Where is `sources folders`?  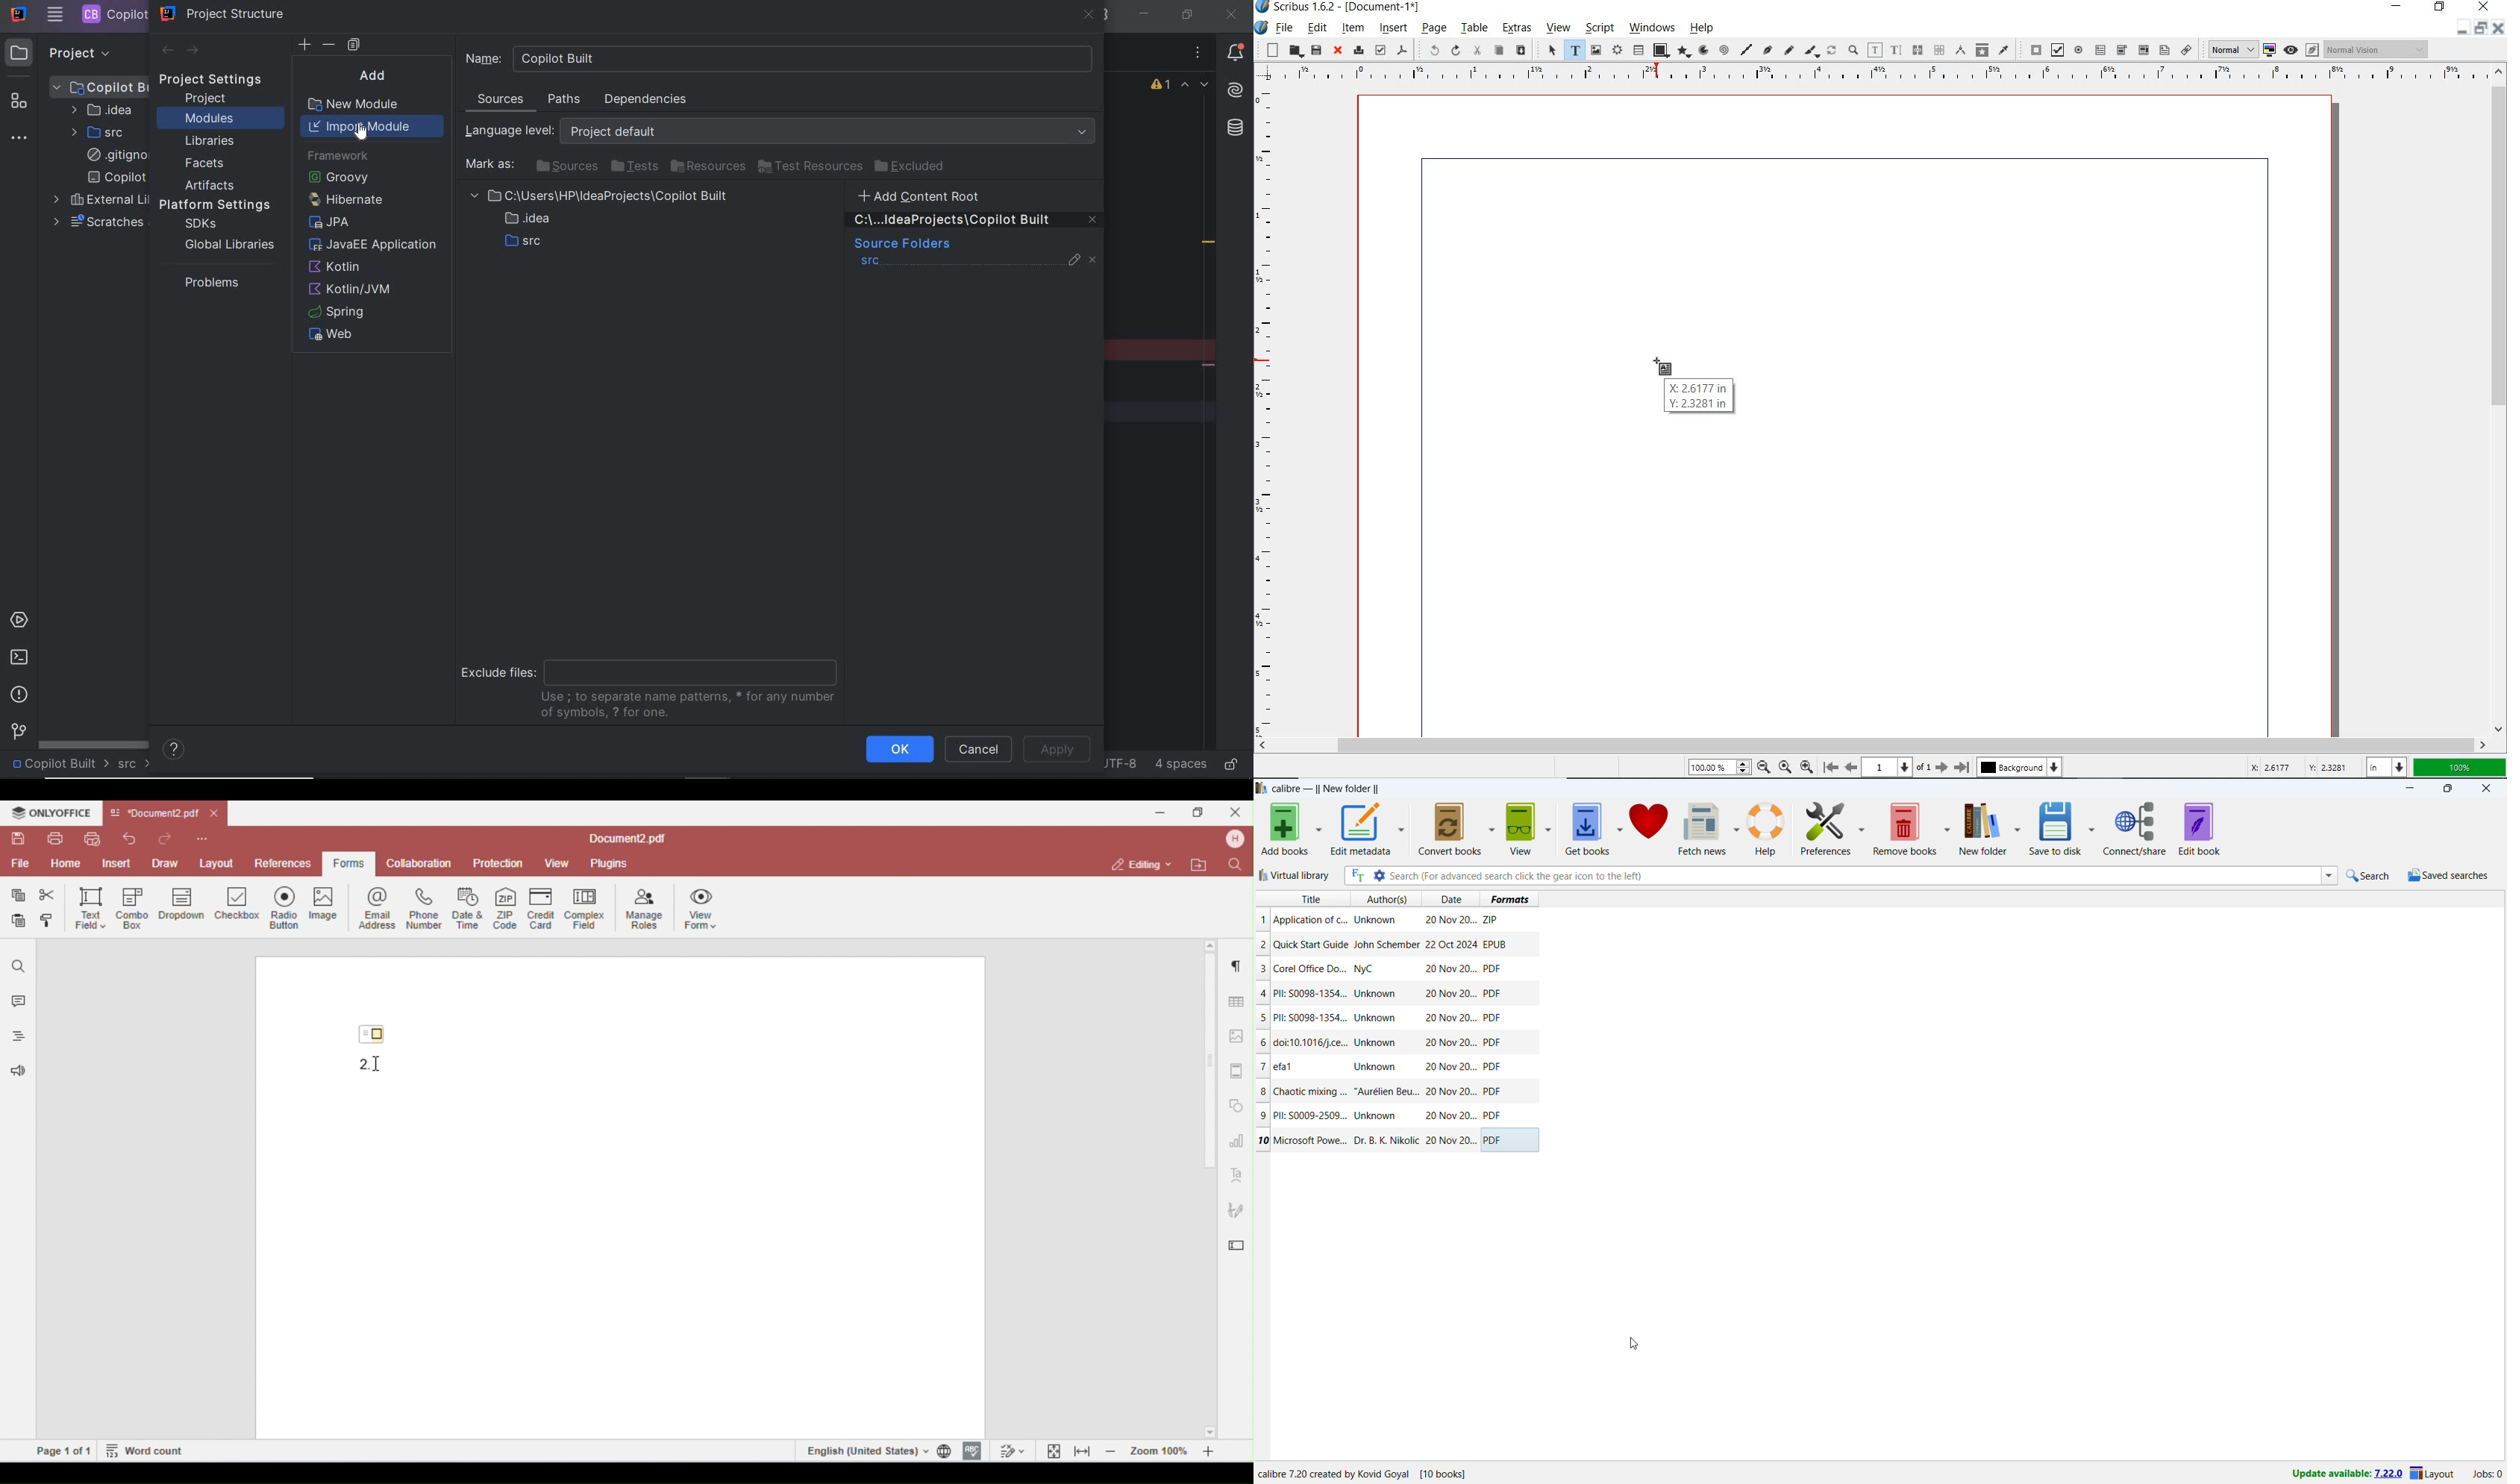
sources folders is located at coordinates (901, 245).